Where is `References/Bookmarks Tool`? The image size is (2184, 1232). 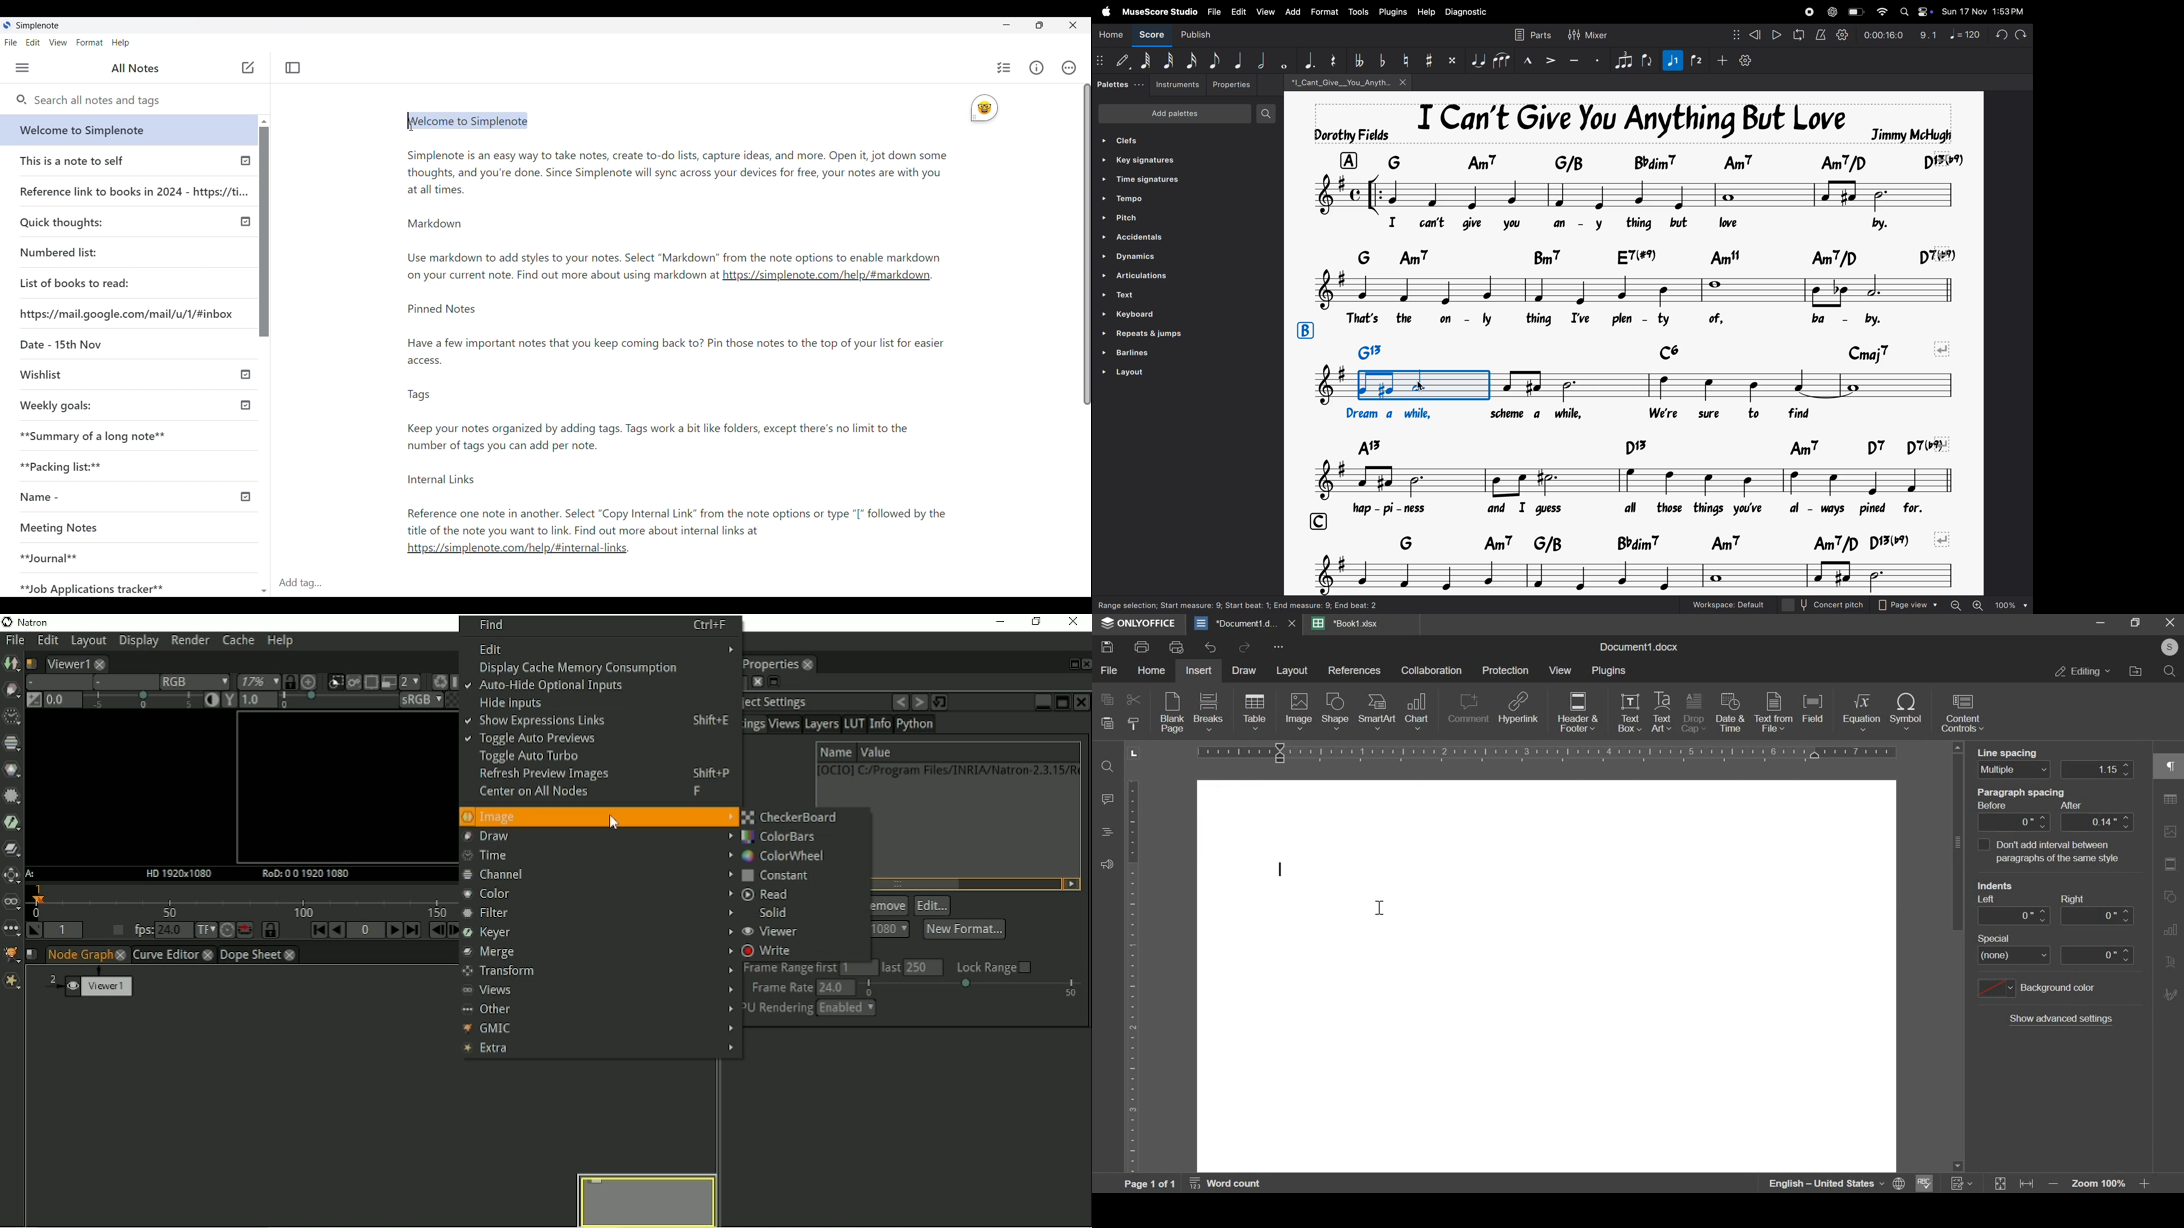
References/Bookmarks Tool is located at coordinates (2168, 996).